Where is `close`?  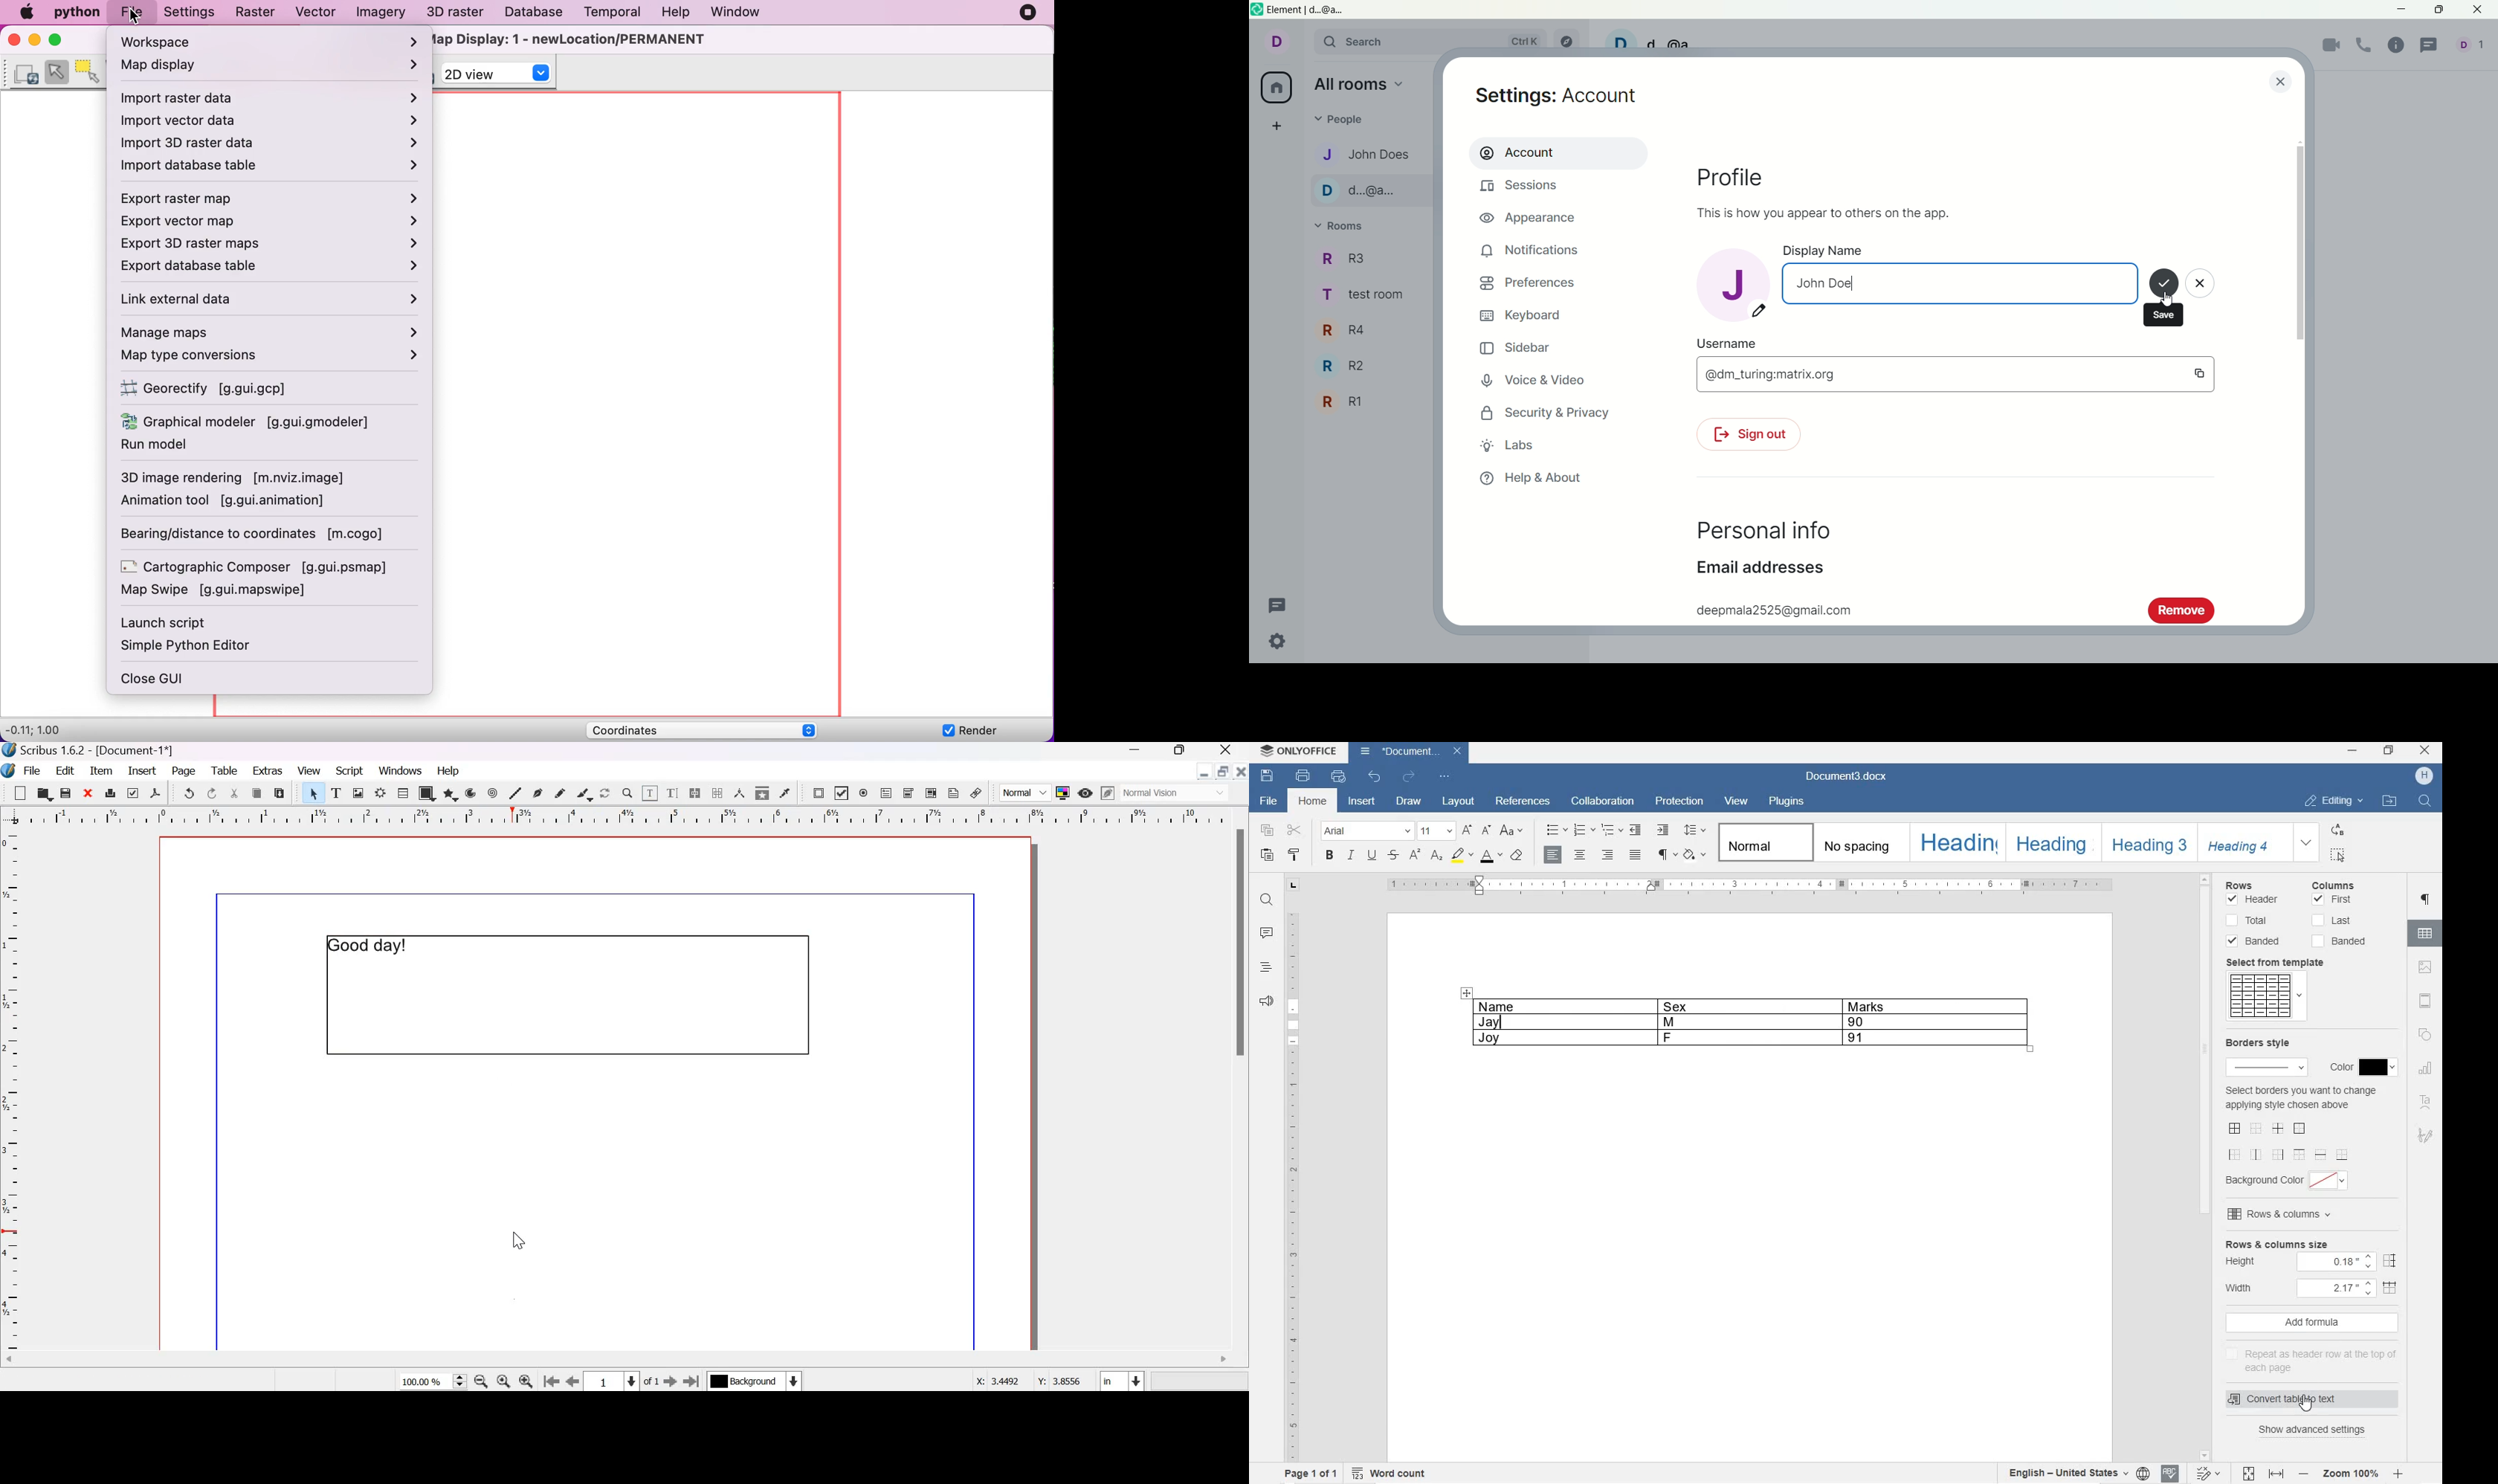
close is located at coordinates (89, 792).